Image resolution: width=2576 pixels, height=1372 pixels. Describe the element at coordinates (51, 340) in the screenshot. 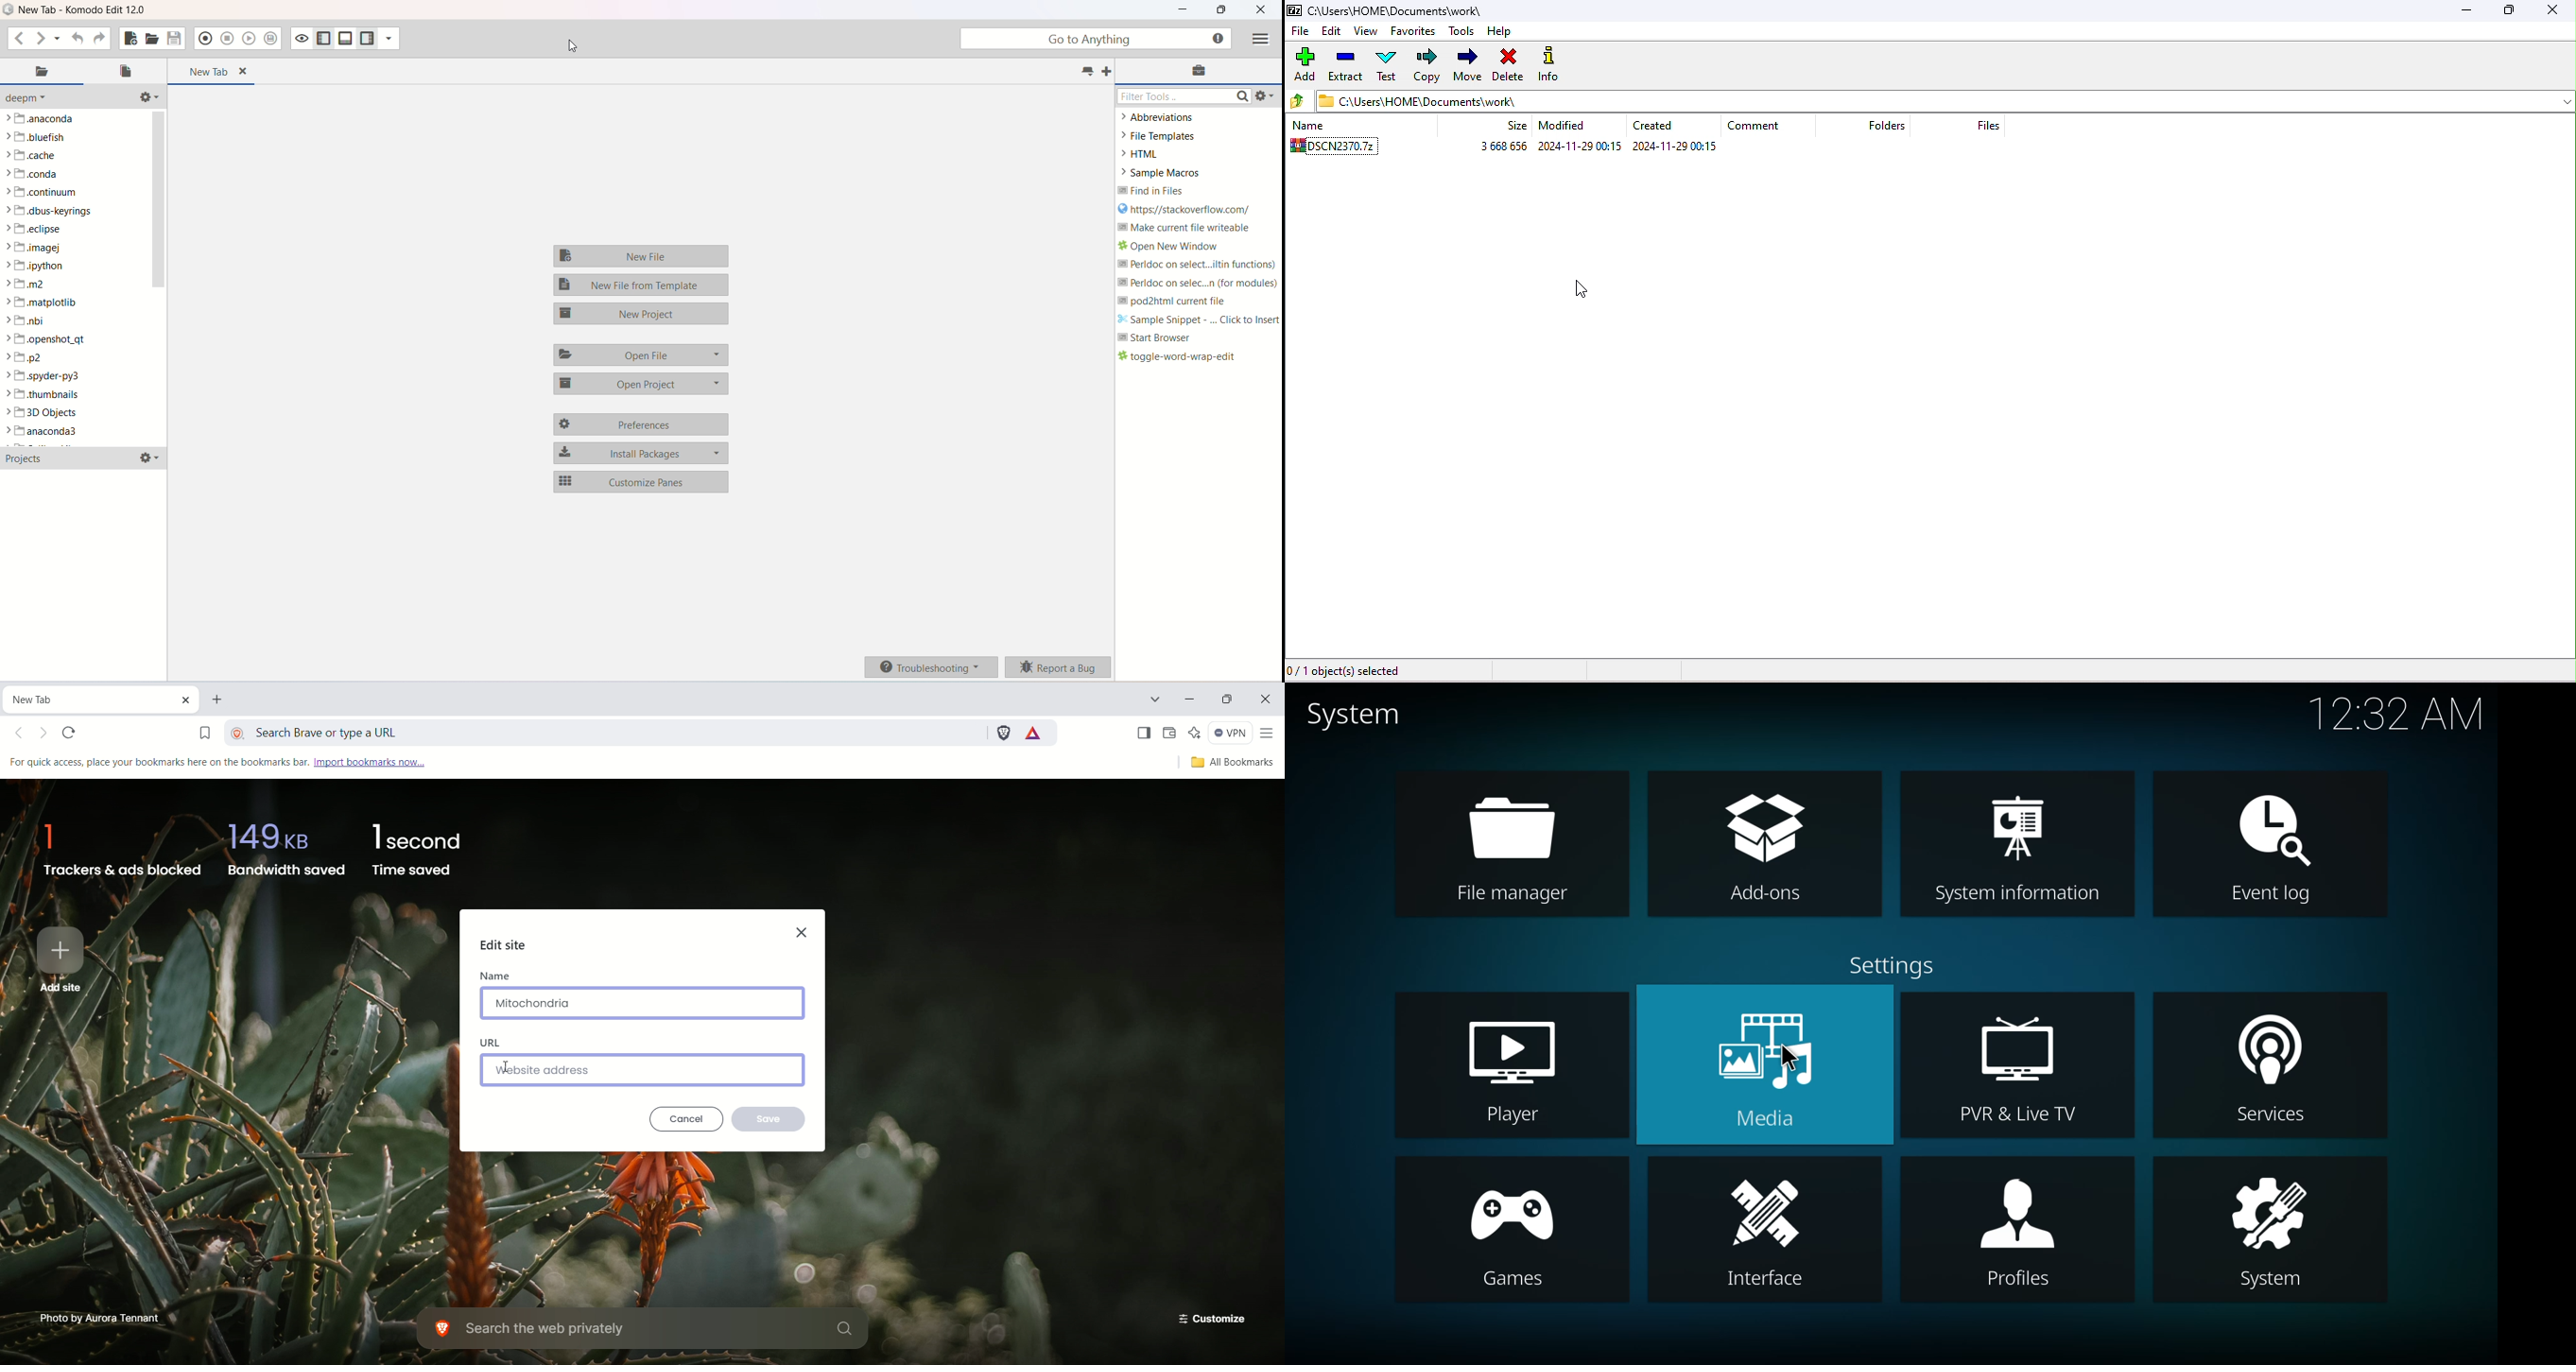

I see `openshot` at that location.